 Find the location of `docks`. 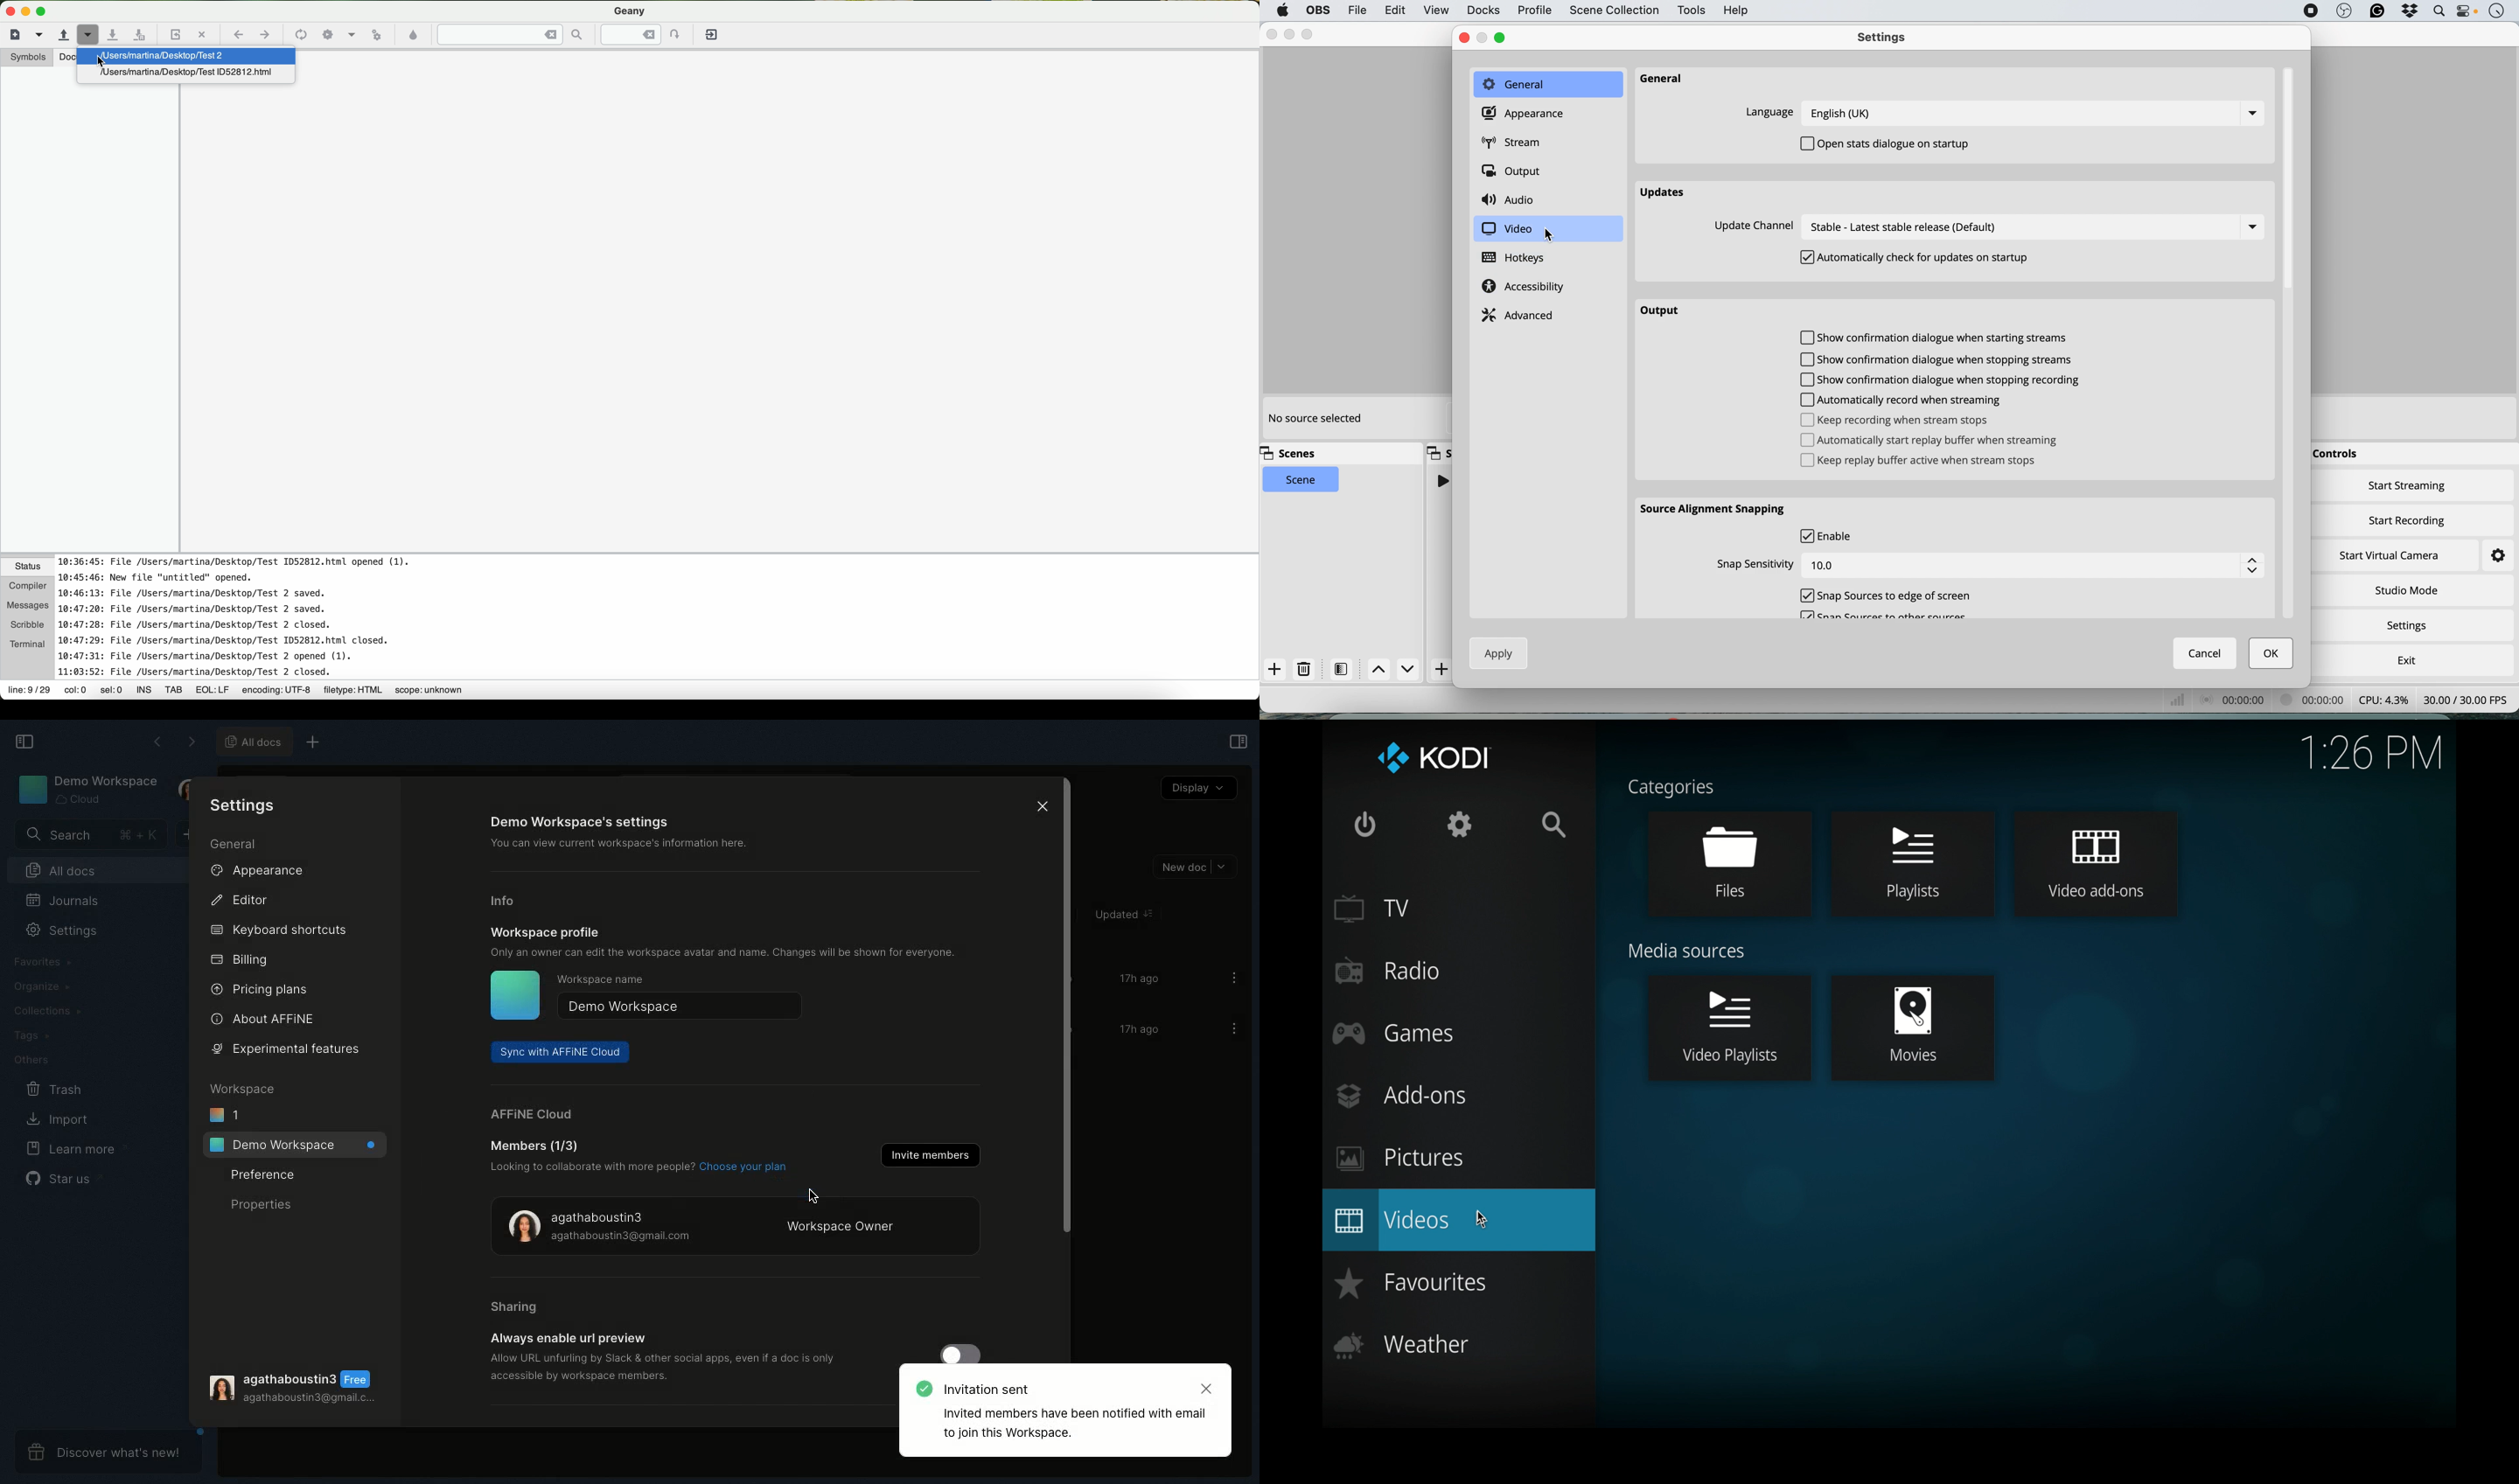

docks is located at coordinates (1483, 11).